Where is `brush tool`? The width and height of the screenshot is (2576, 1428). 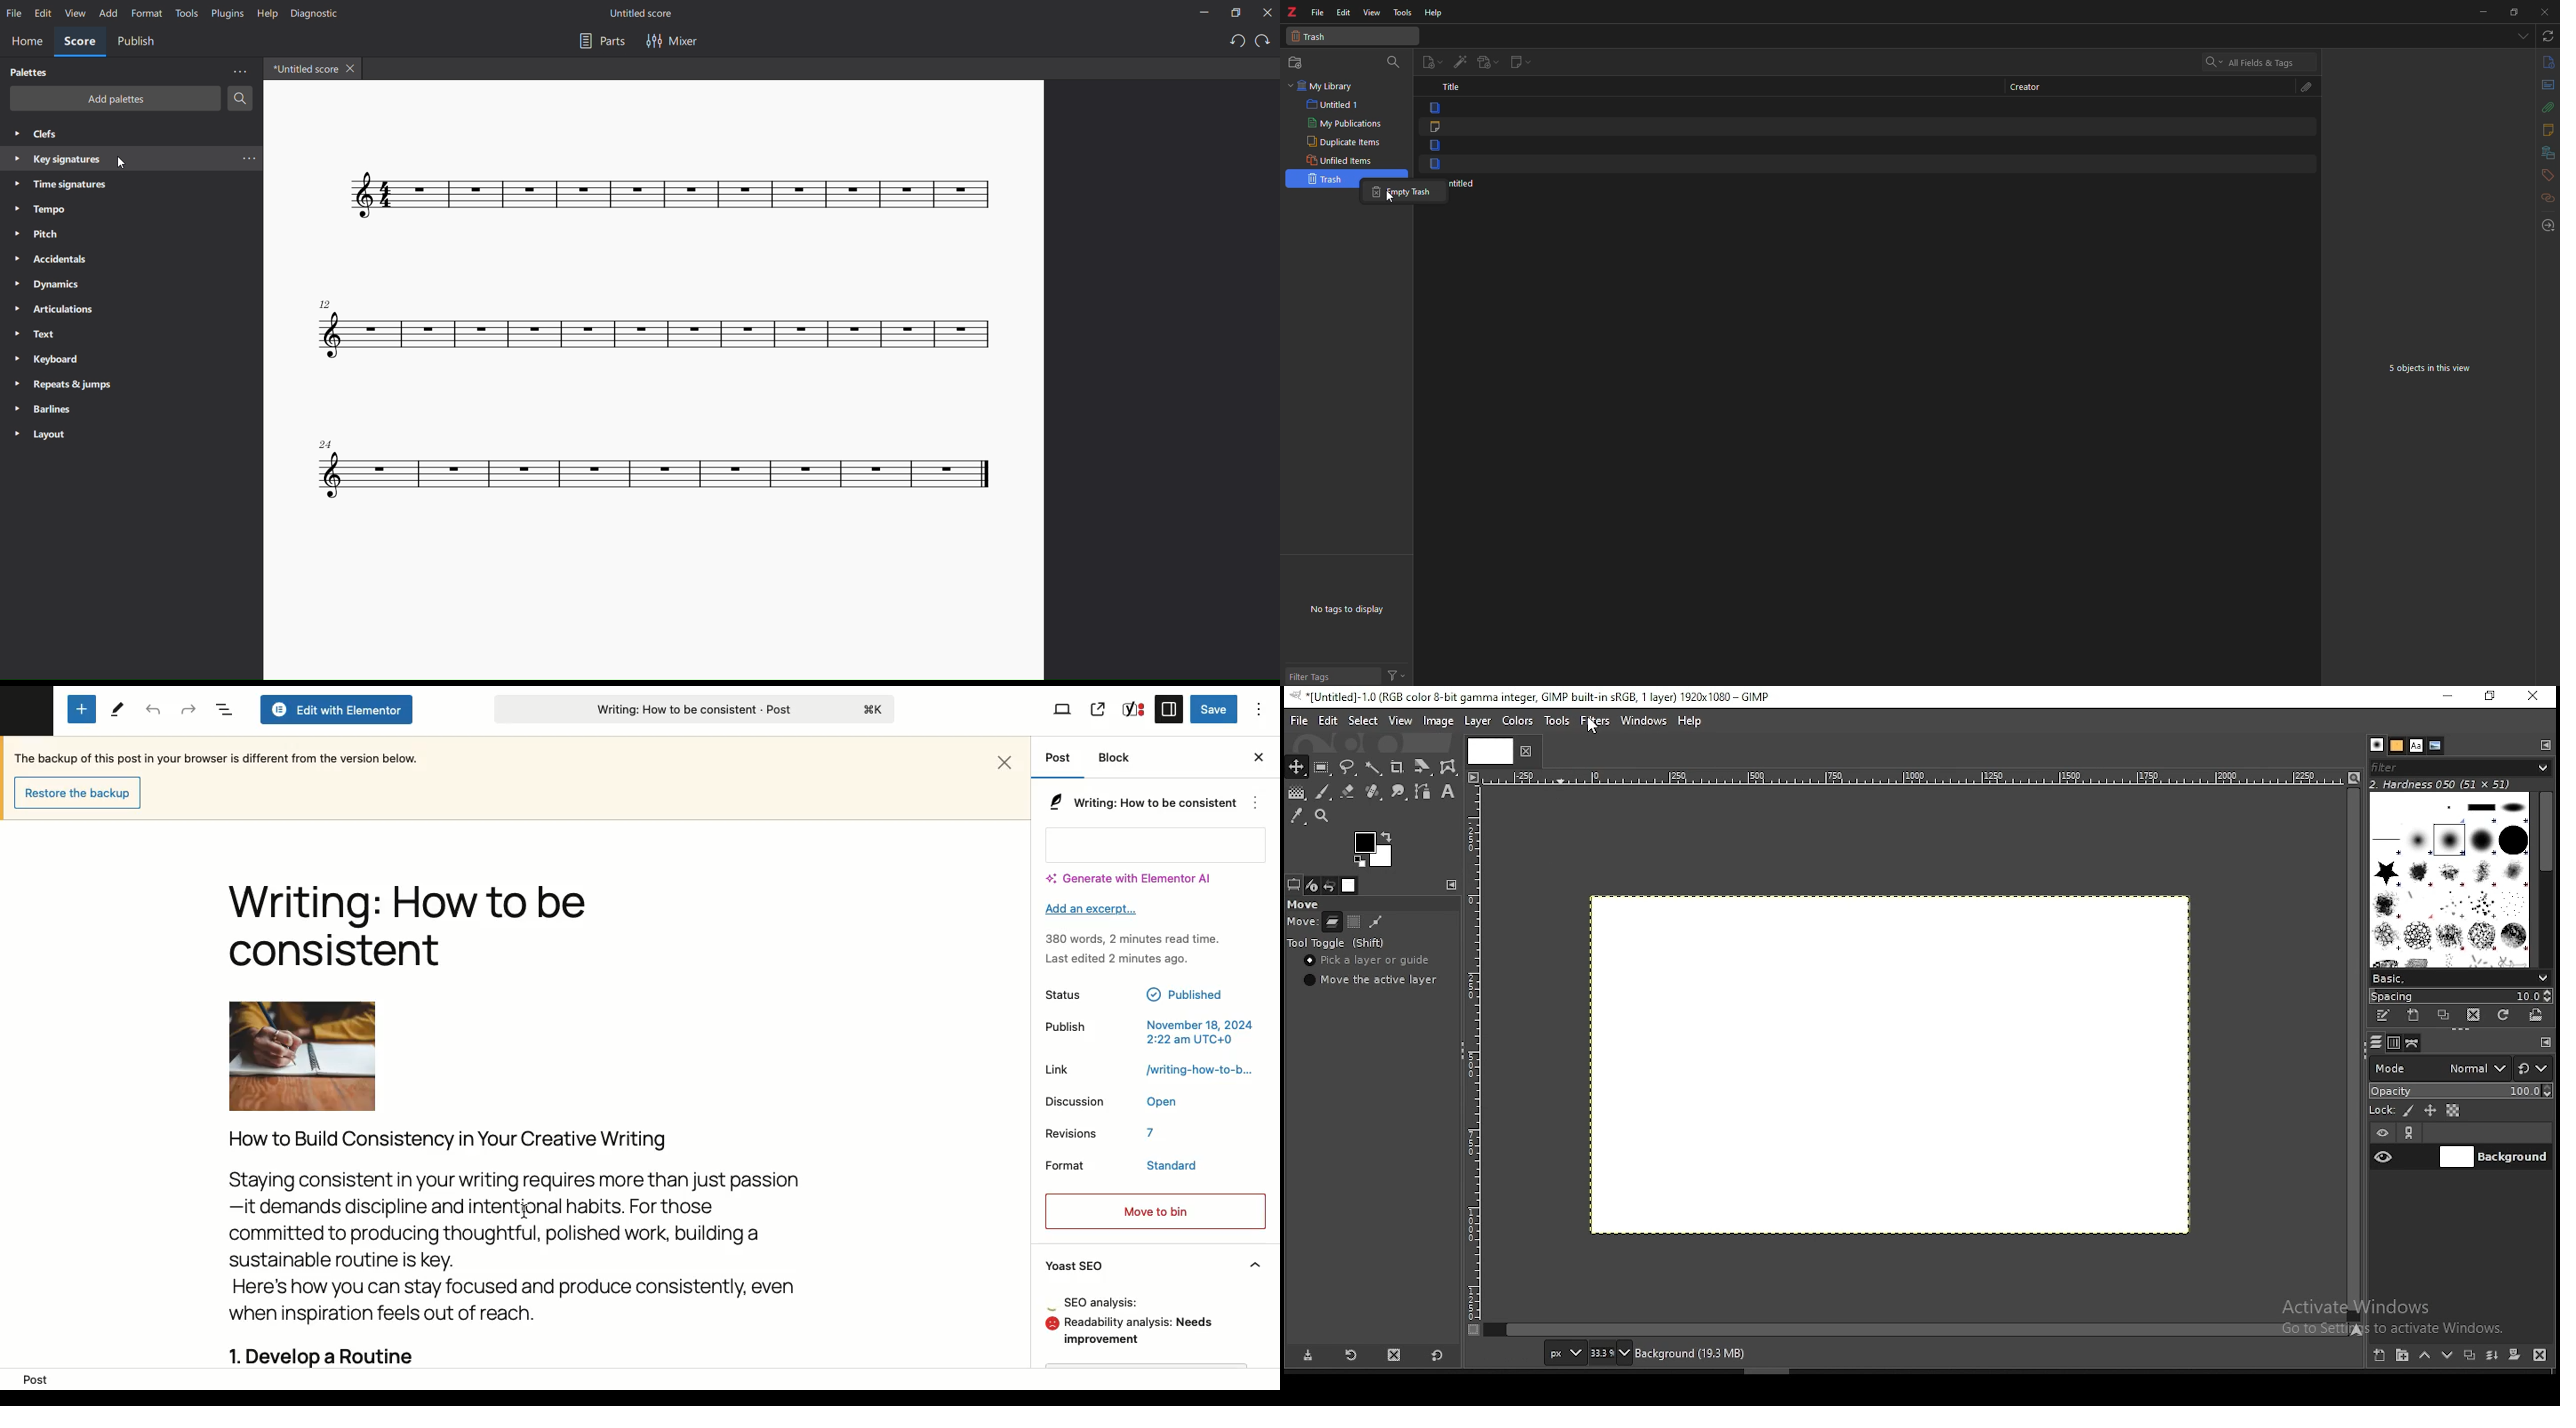 brush tool is located at coordinates (1324, 792).